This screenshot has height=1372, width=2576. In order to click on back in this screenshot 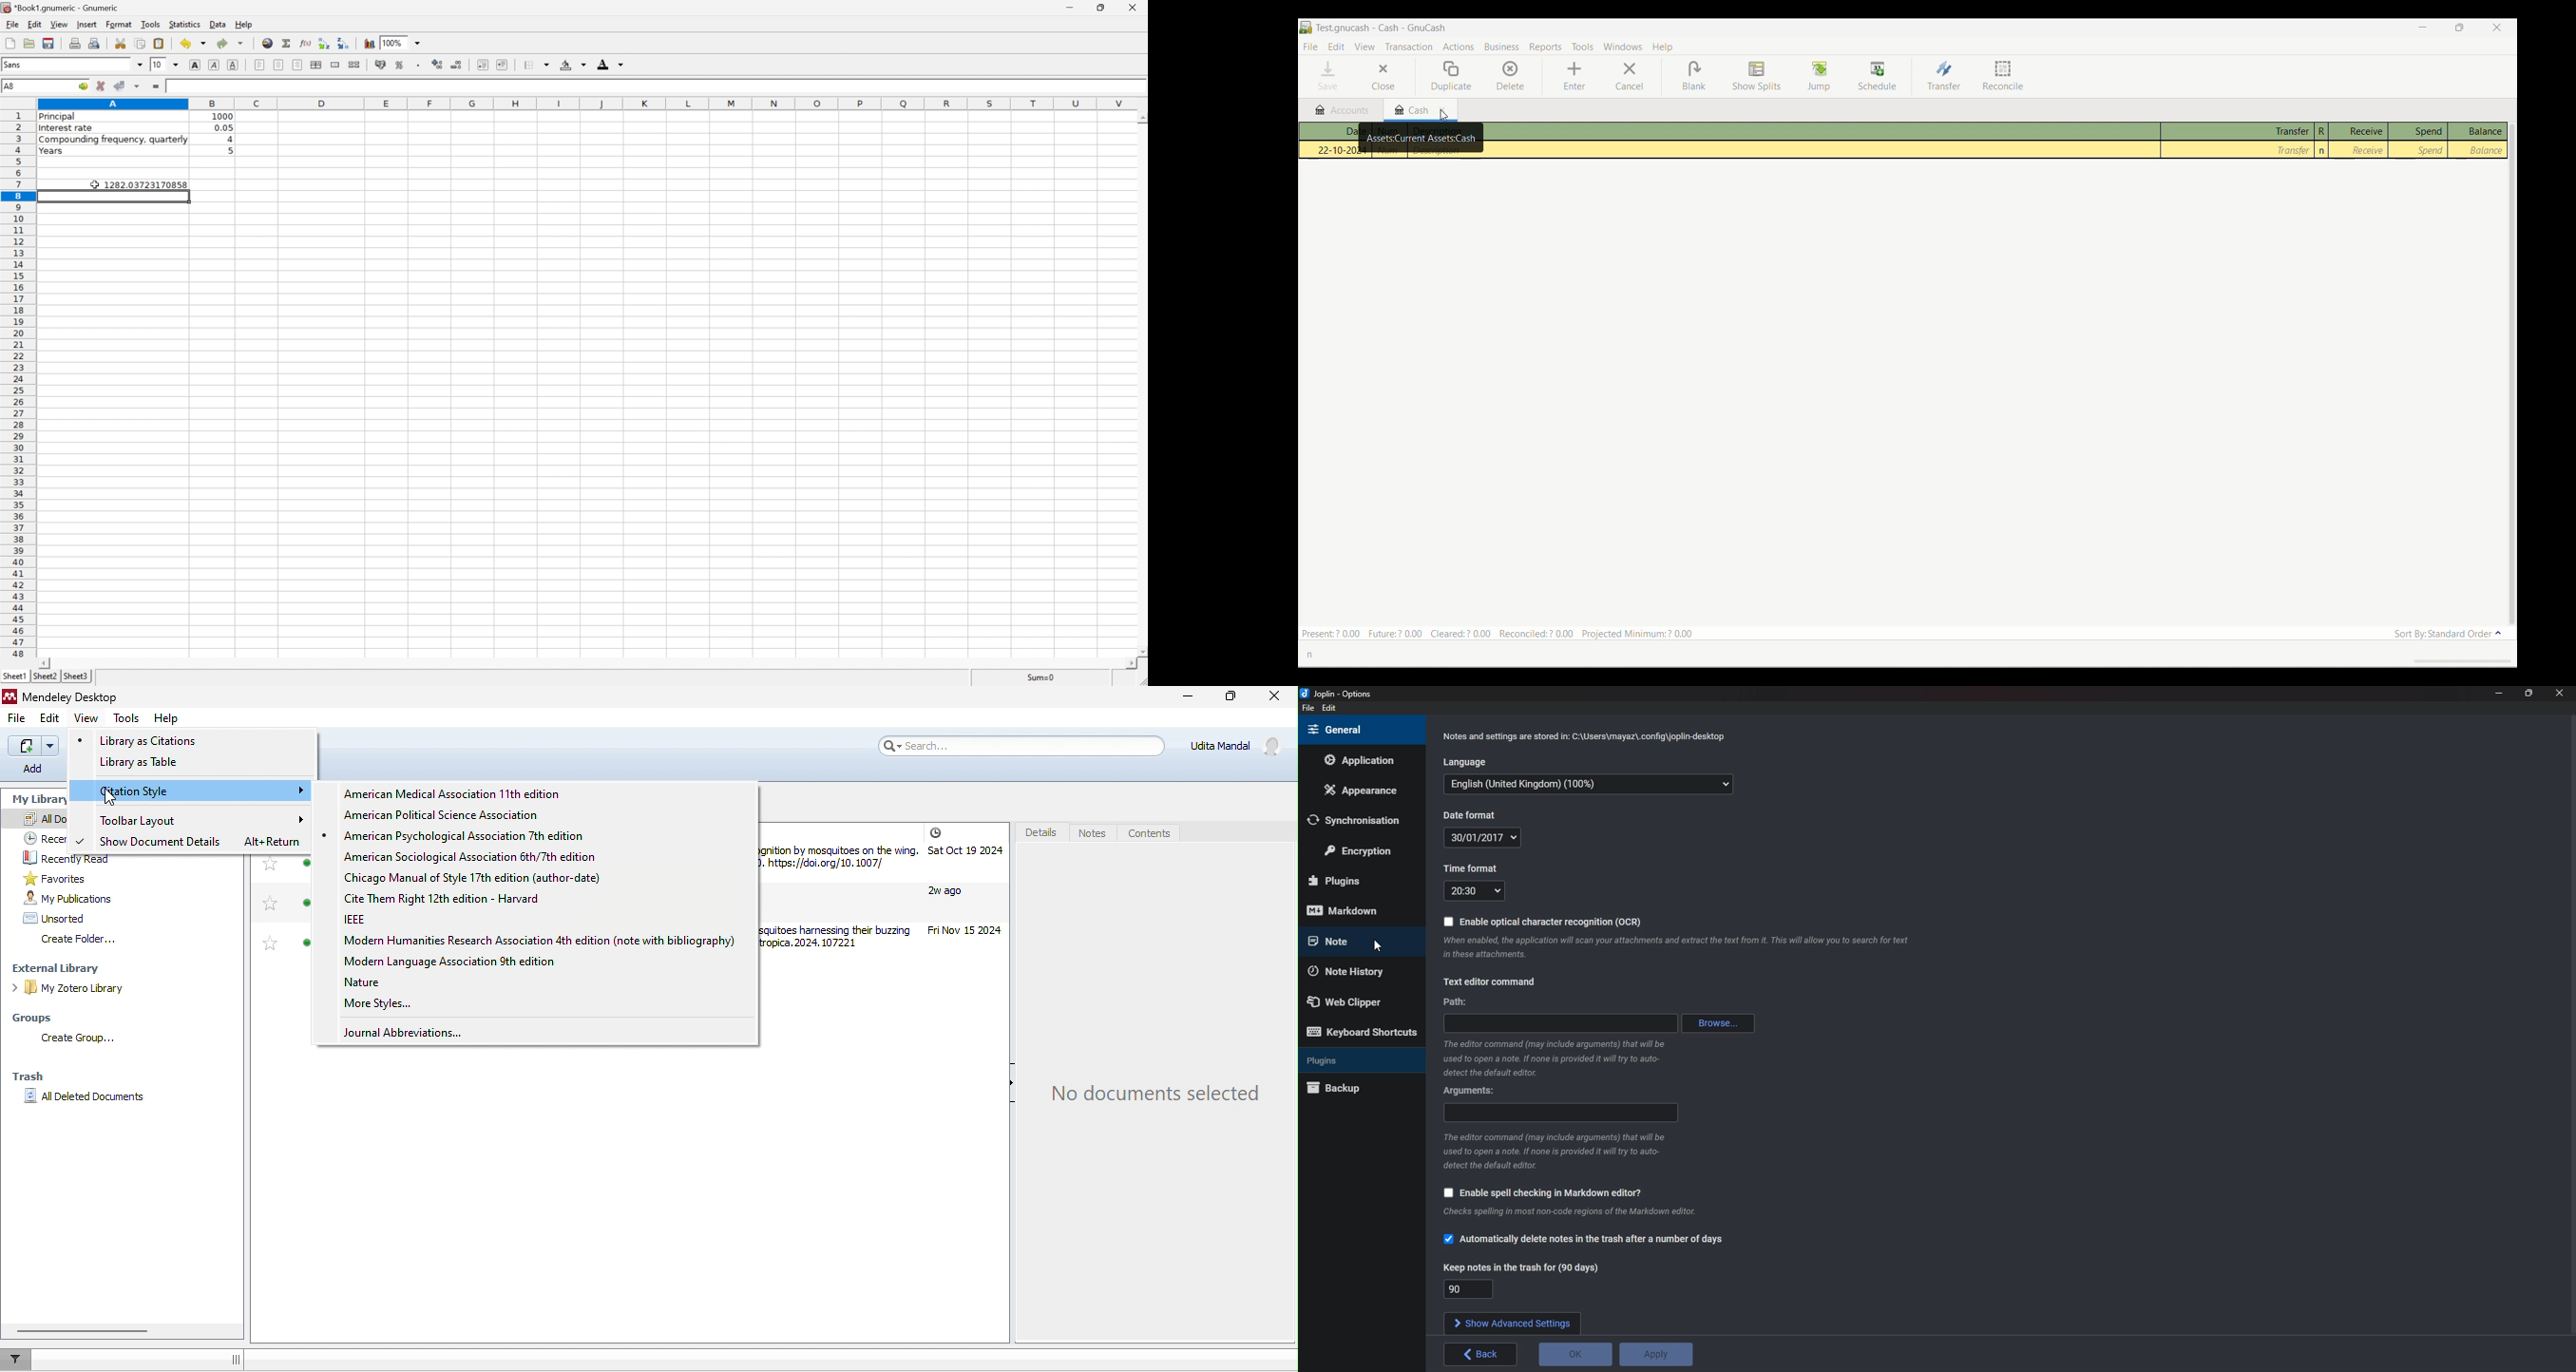, I will do `click(1481, 1354)`.